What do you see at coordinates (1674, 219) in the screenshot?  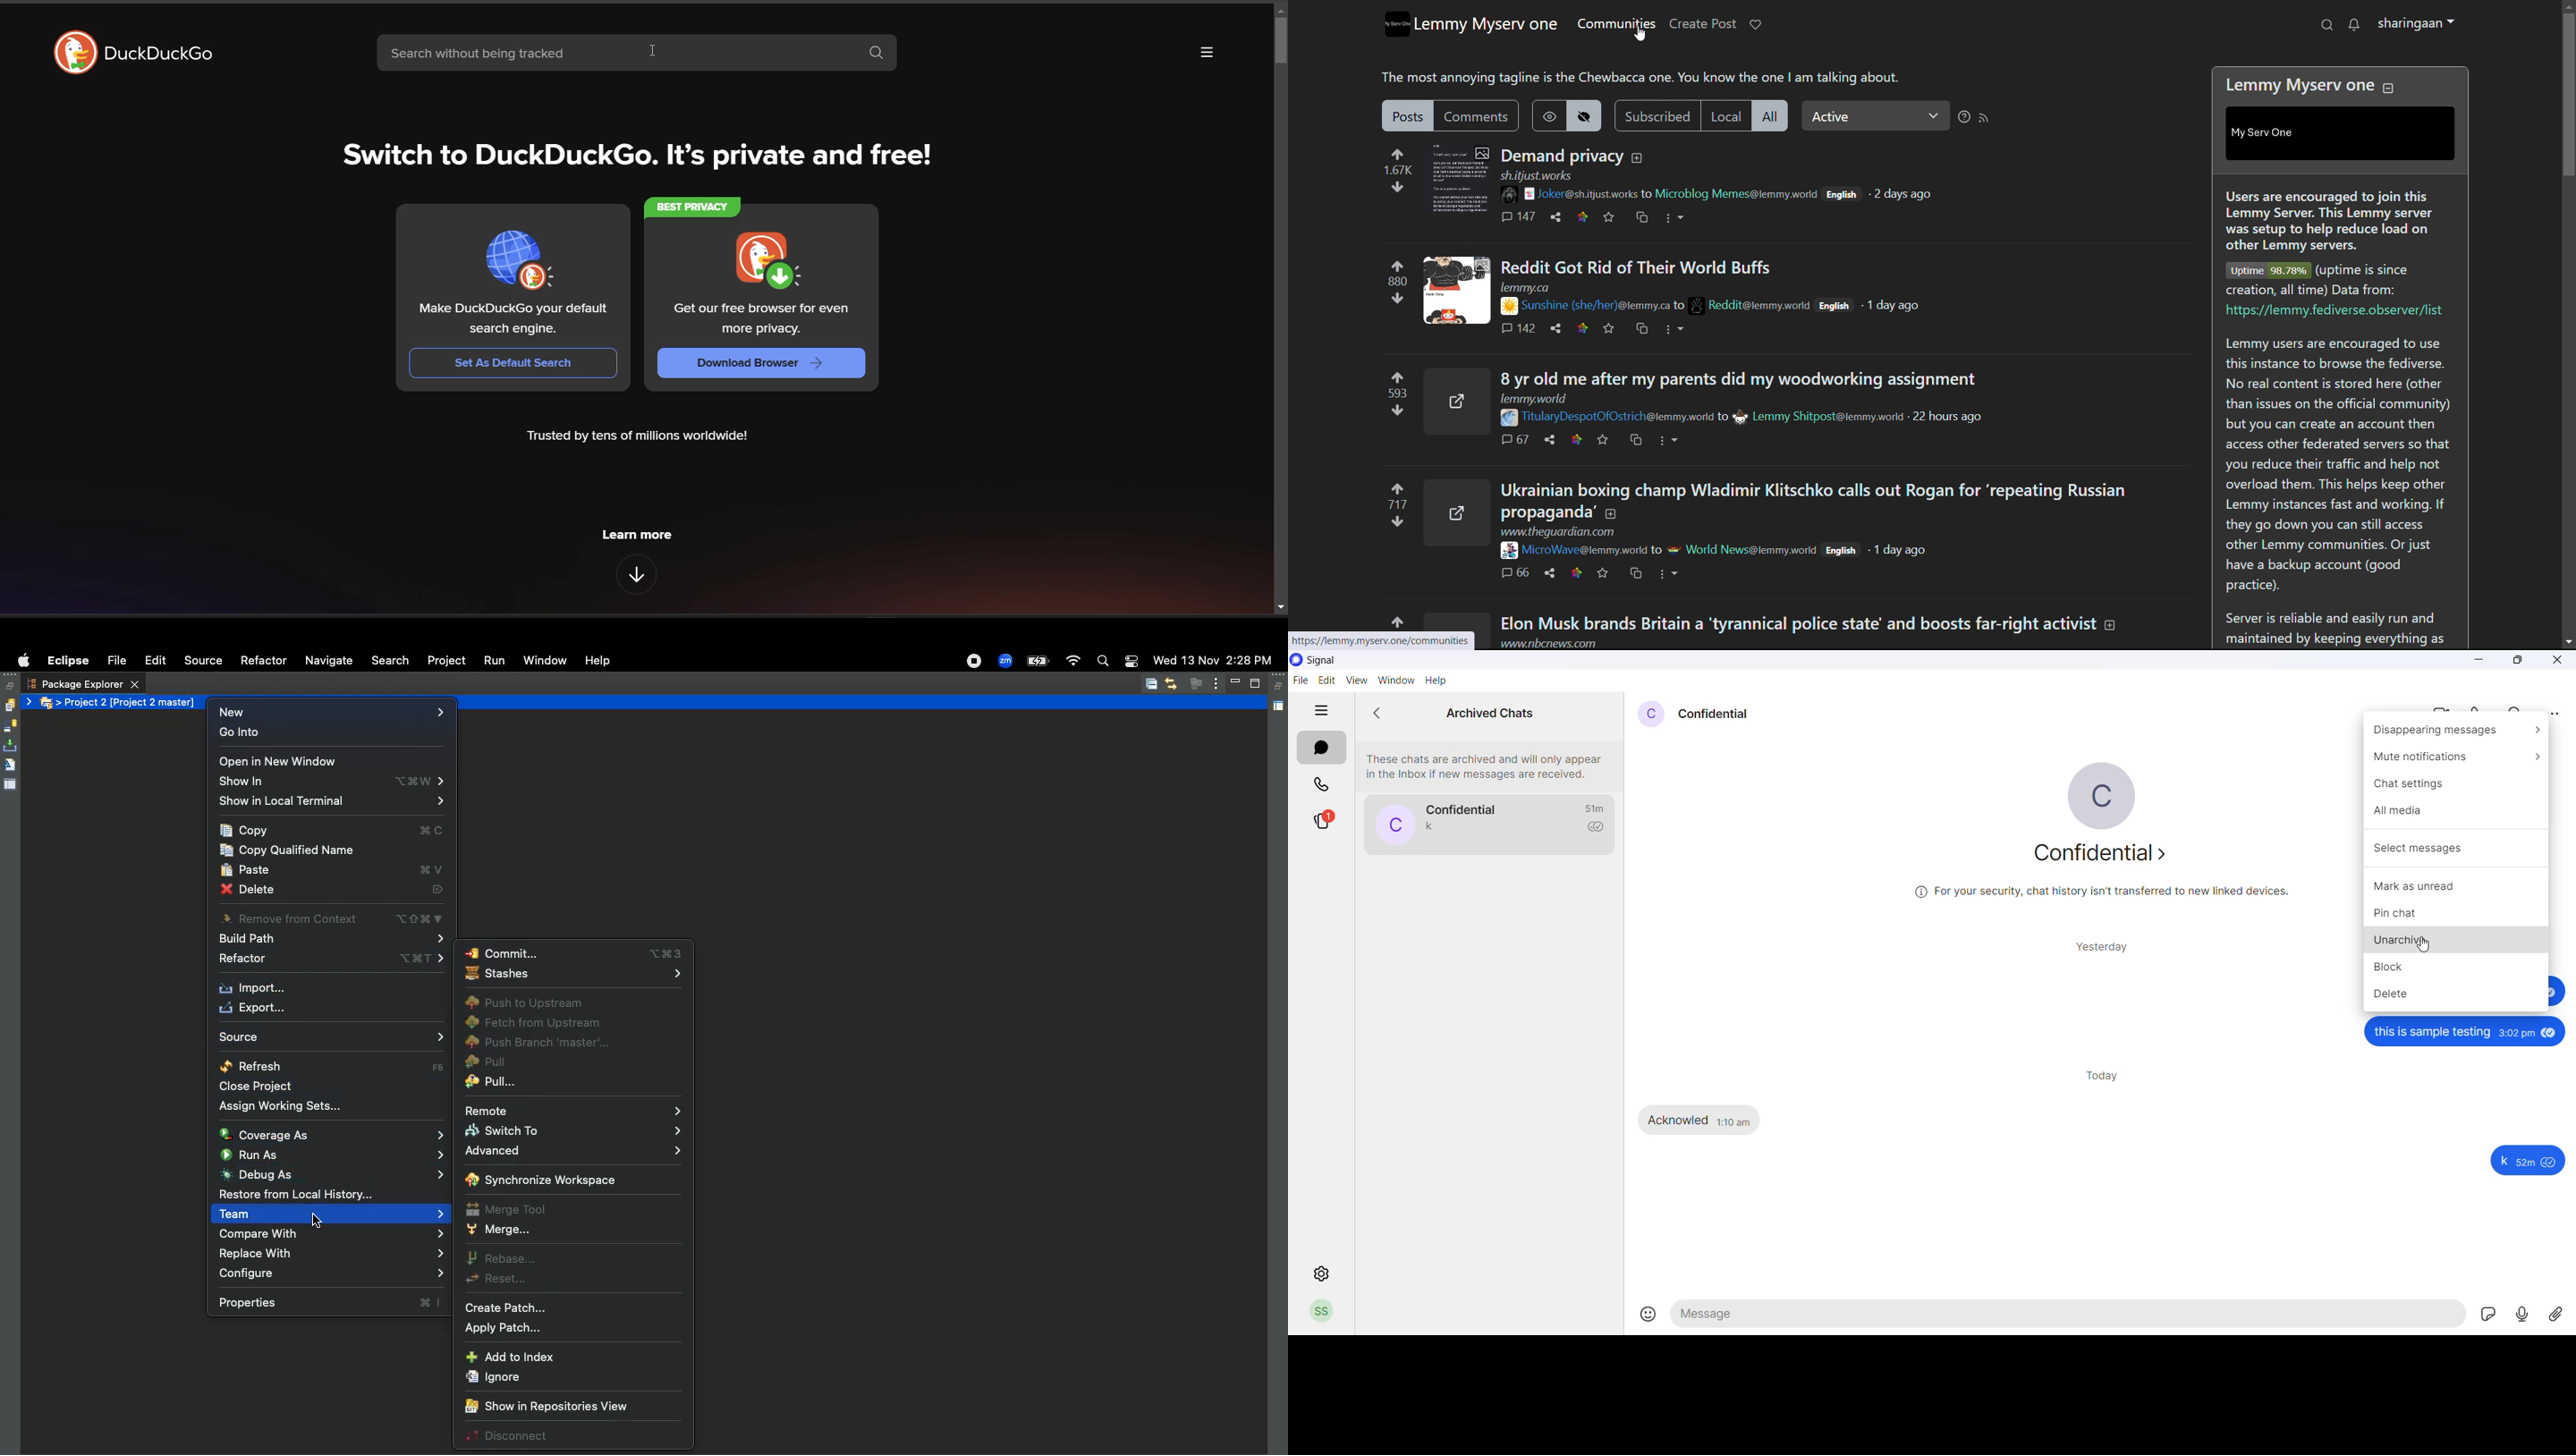 I see `more` at bounding box center [1674, 219].